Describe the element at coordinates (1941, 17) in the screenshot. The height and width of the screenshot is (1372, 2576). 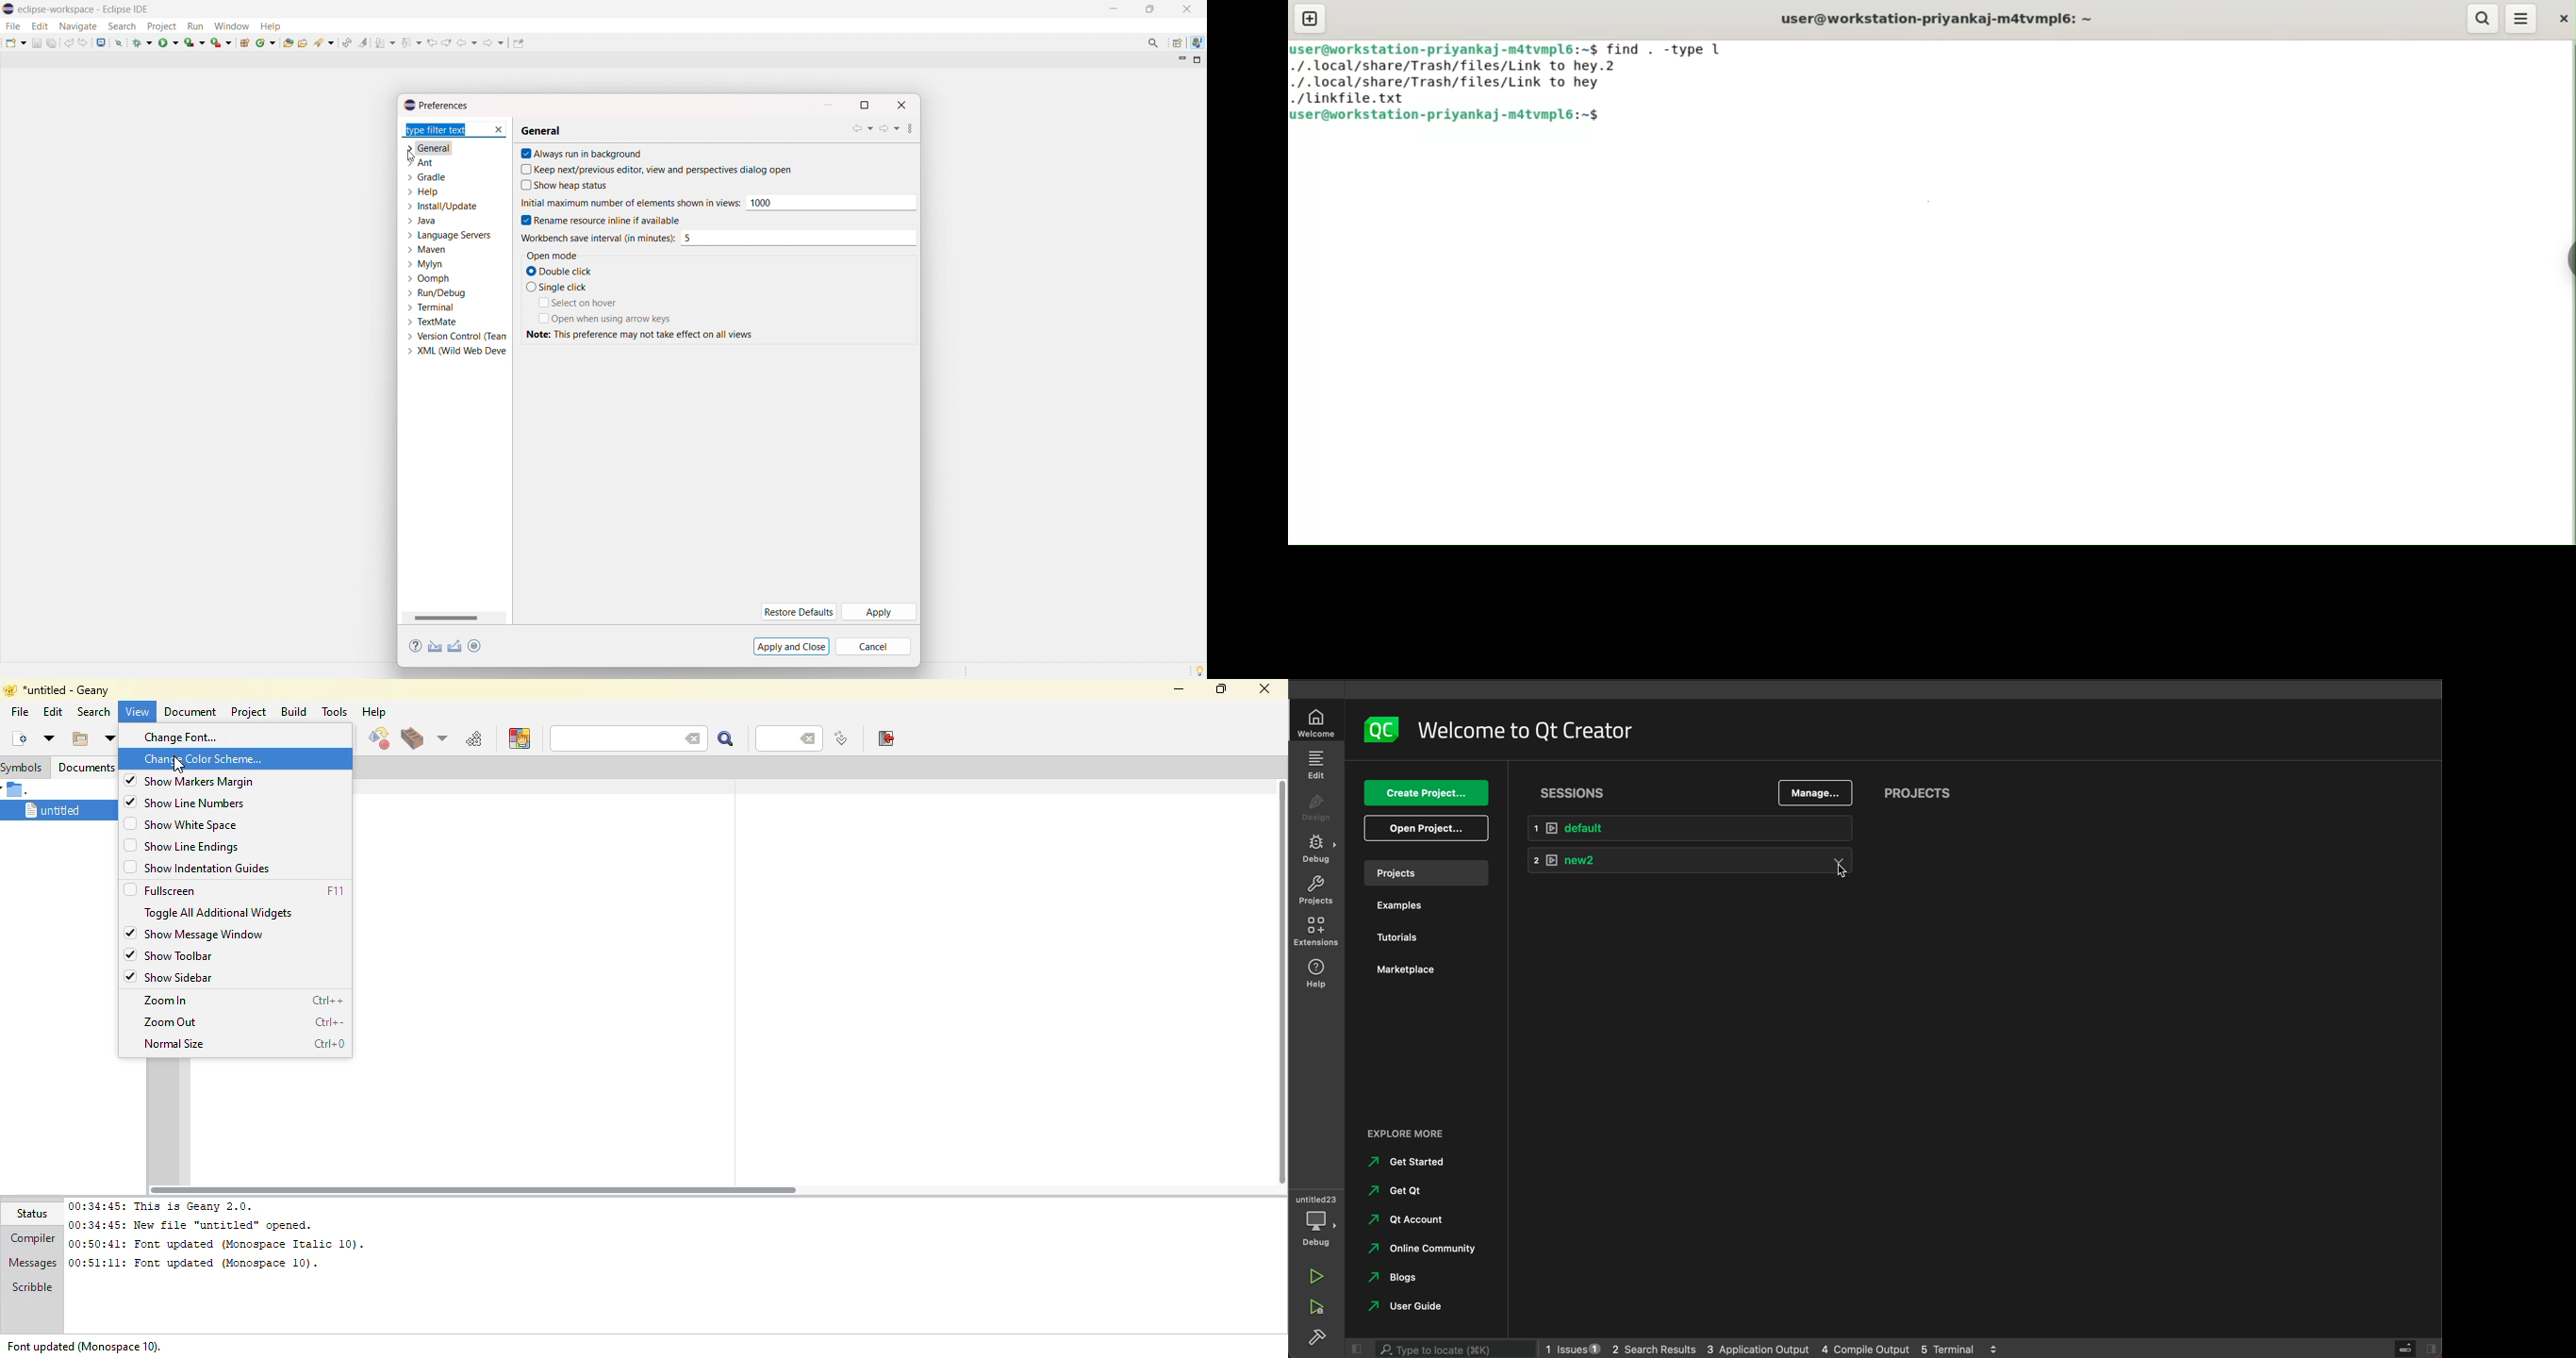
I see ` user@workstation-priyankaj-m4tvmpl6: ~` at that location.